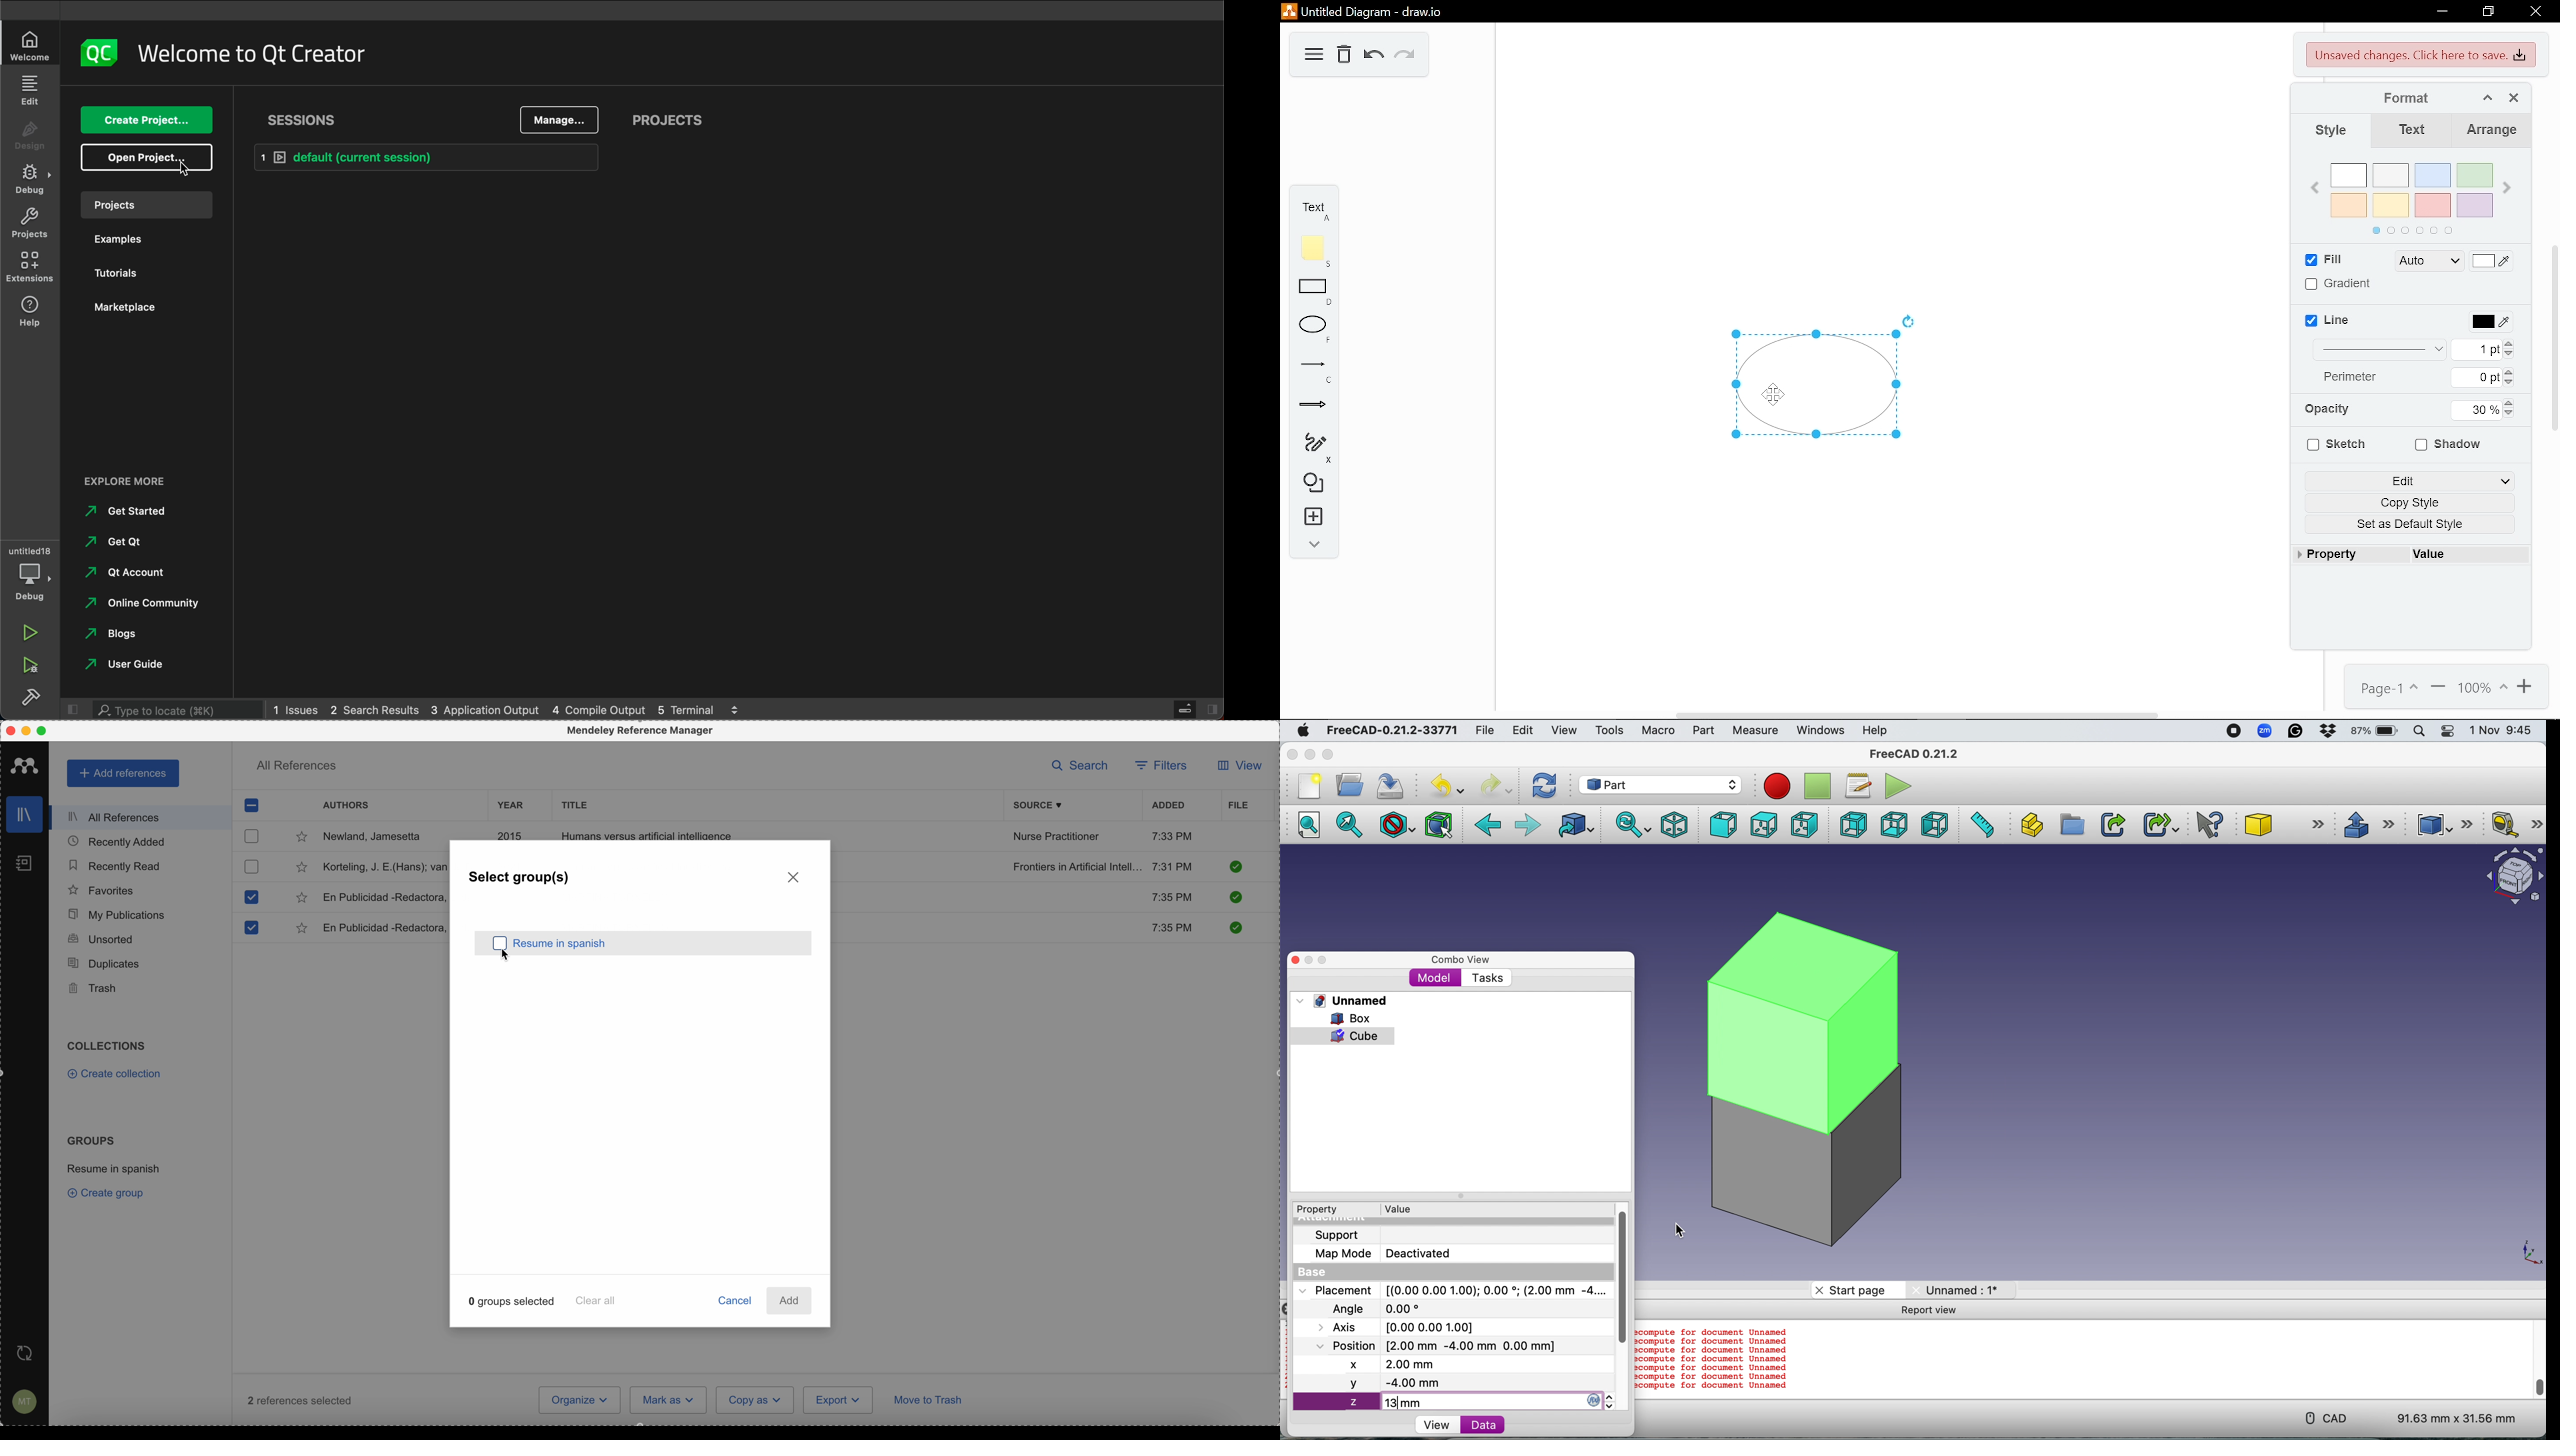 The height and width of the screenshot is (1456, 2576). What do you see at coordinates (108, 1046) in the screenshot?
I see `collections` at bounding box center [108, 1046].